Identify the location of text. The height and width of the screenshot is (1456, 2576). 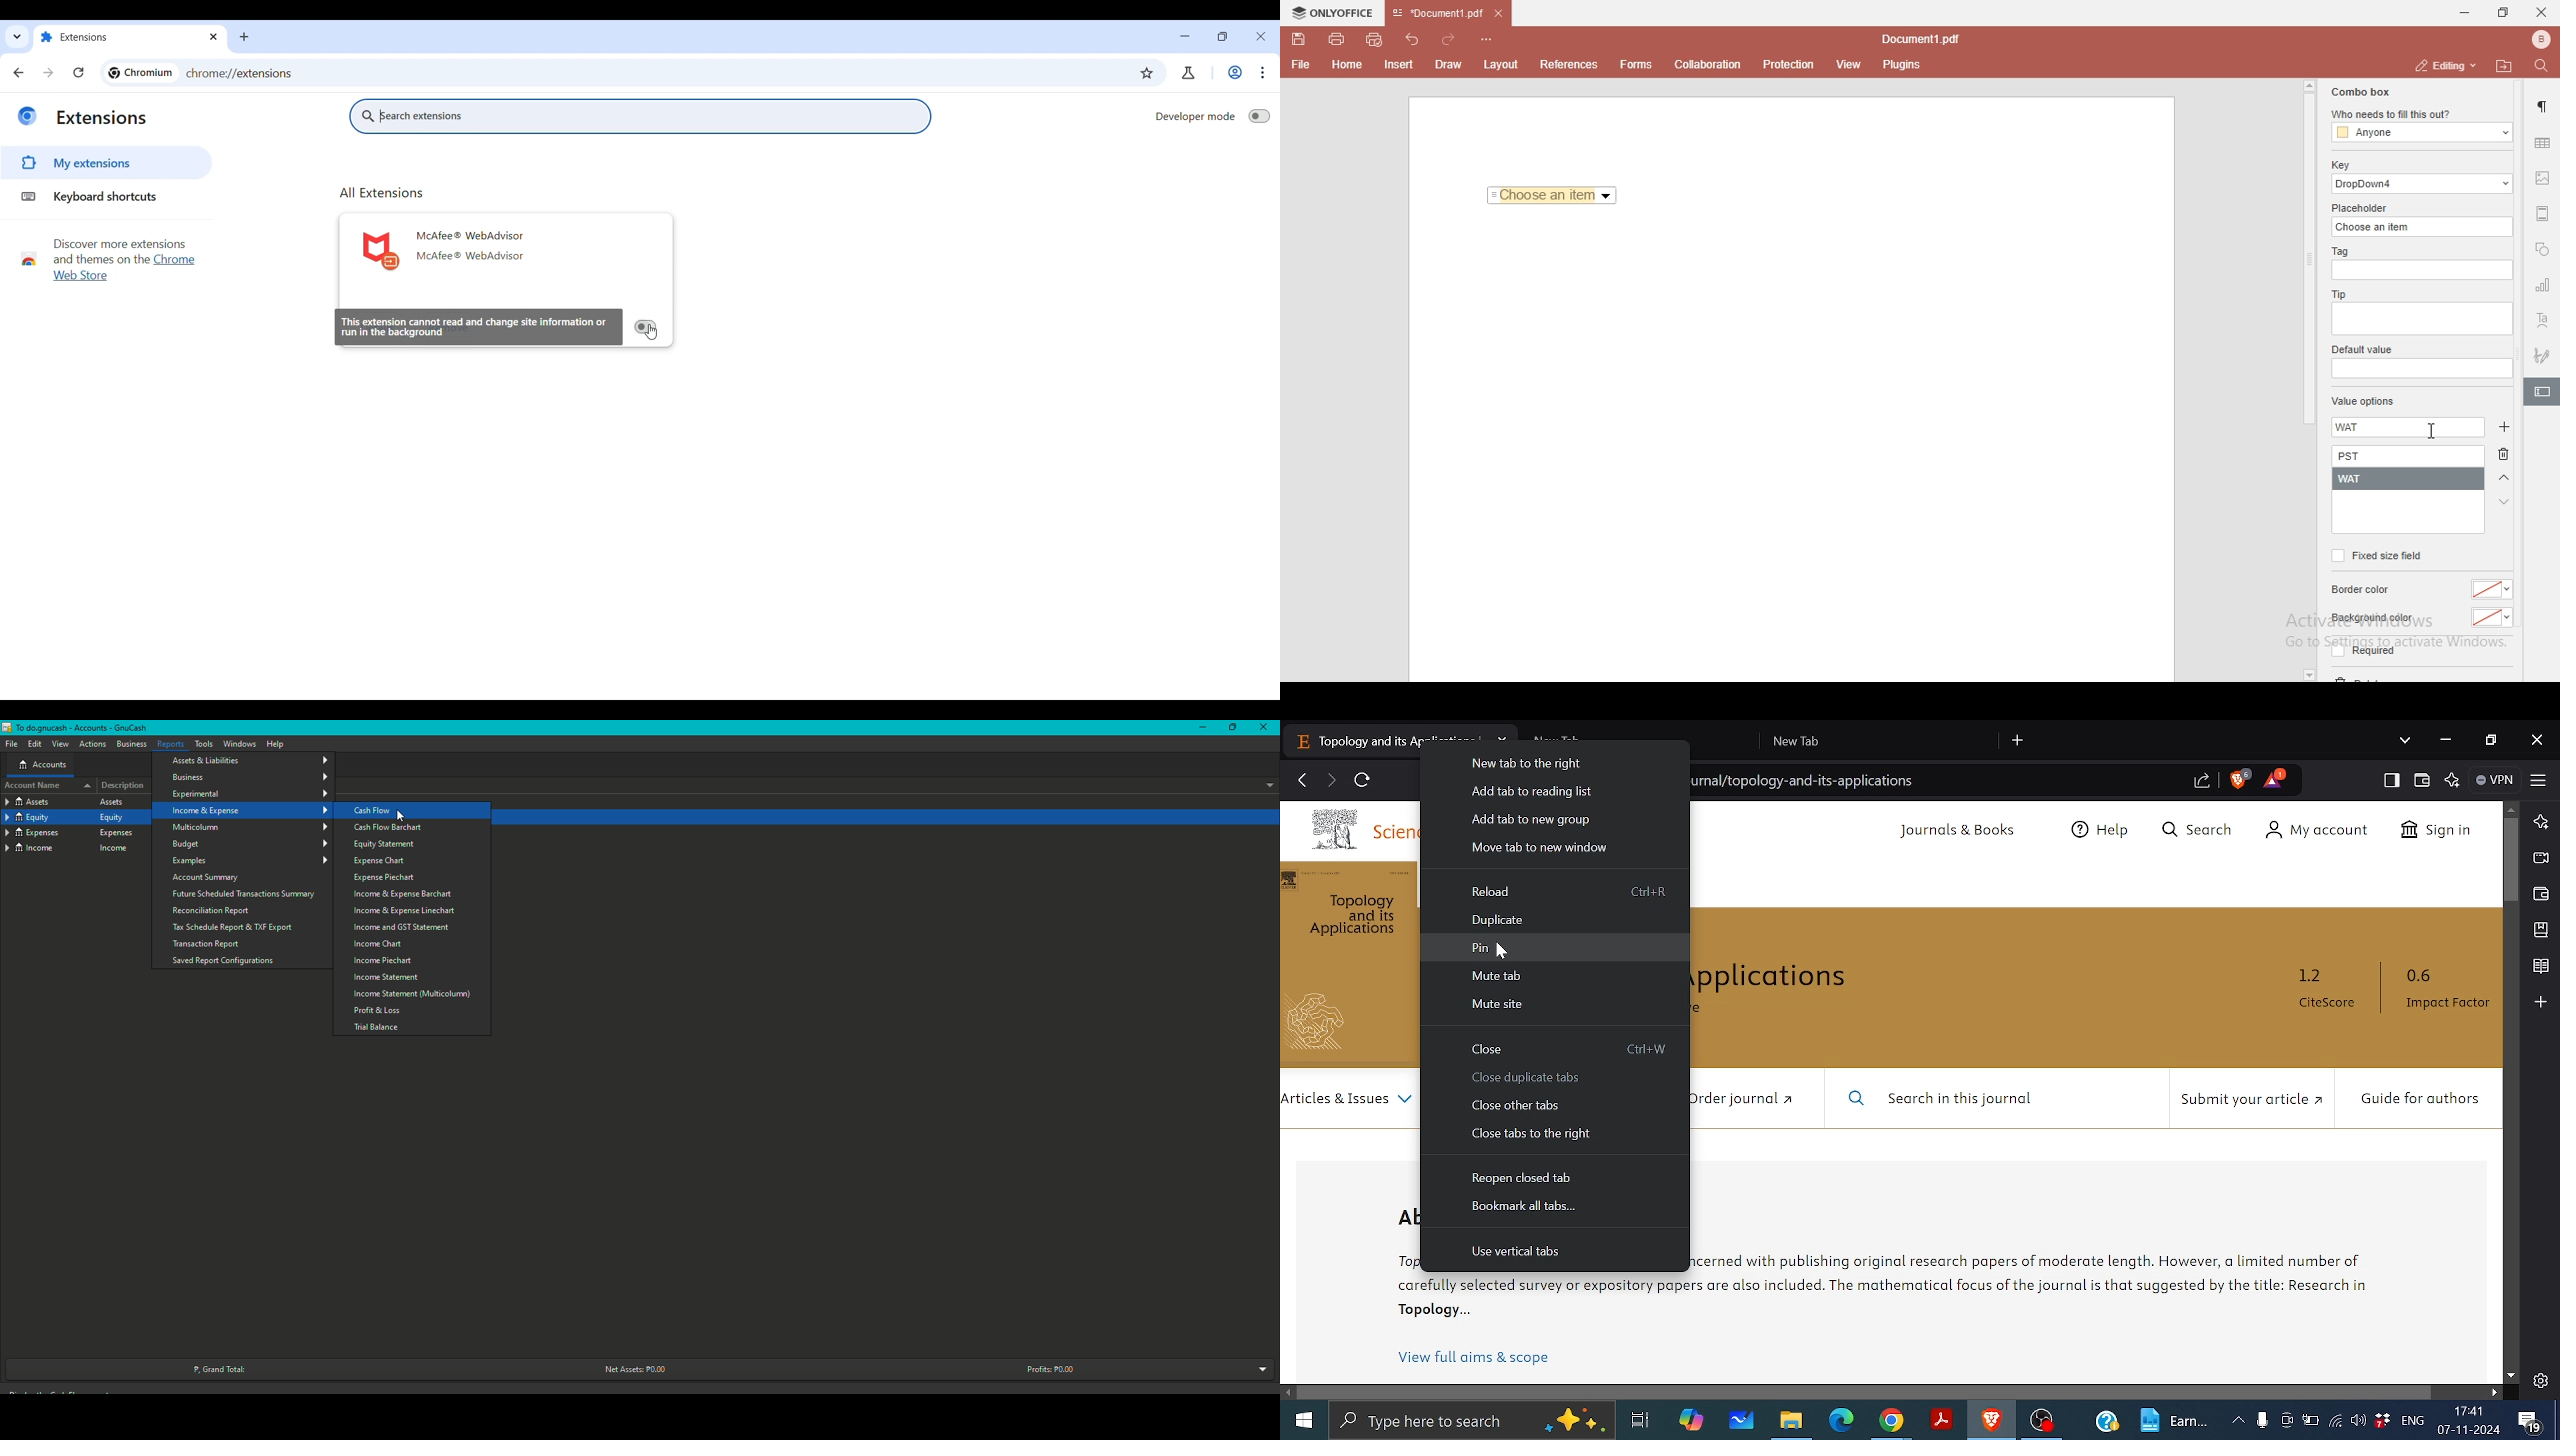
(2543, 321).